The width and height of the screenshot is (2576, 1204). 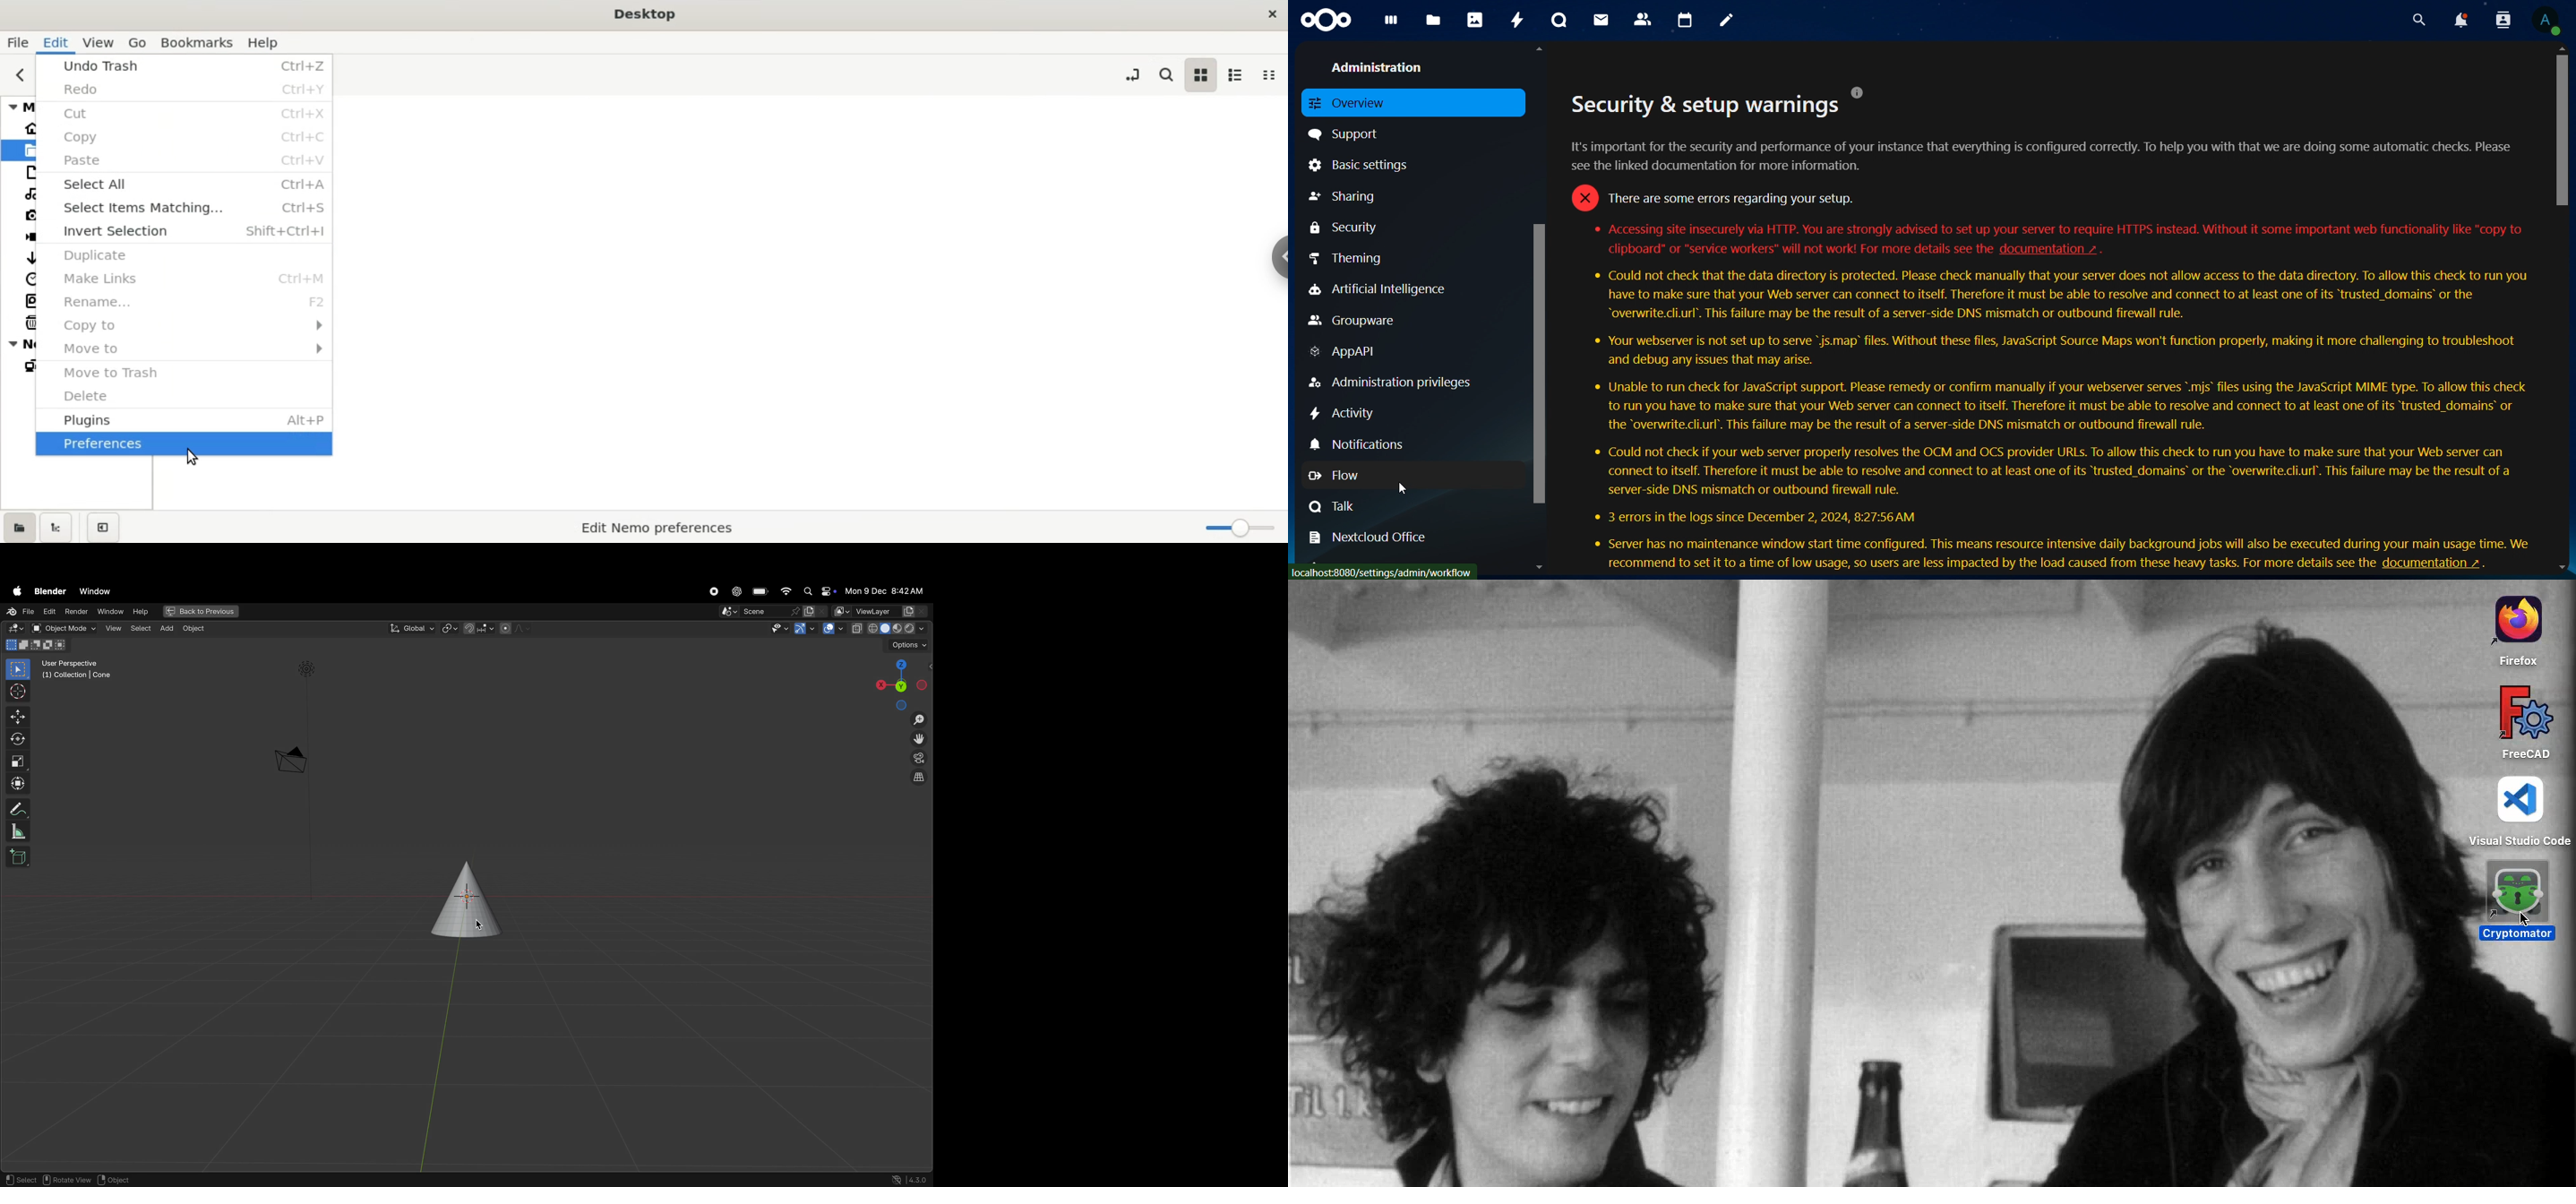 I want to click on user perspective, so click(x=78, y=668).